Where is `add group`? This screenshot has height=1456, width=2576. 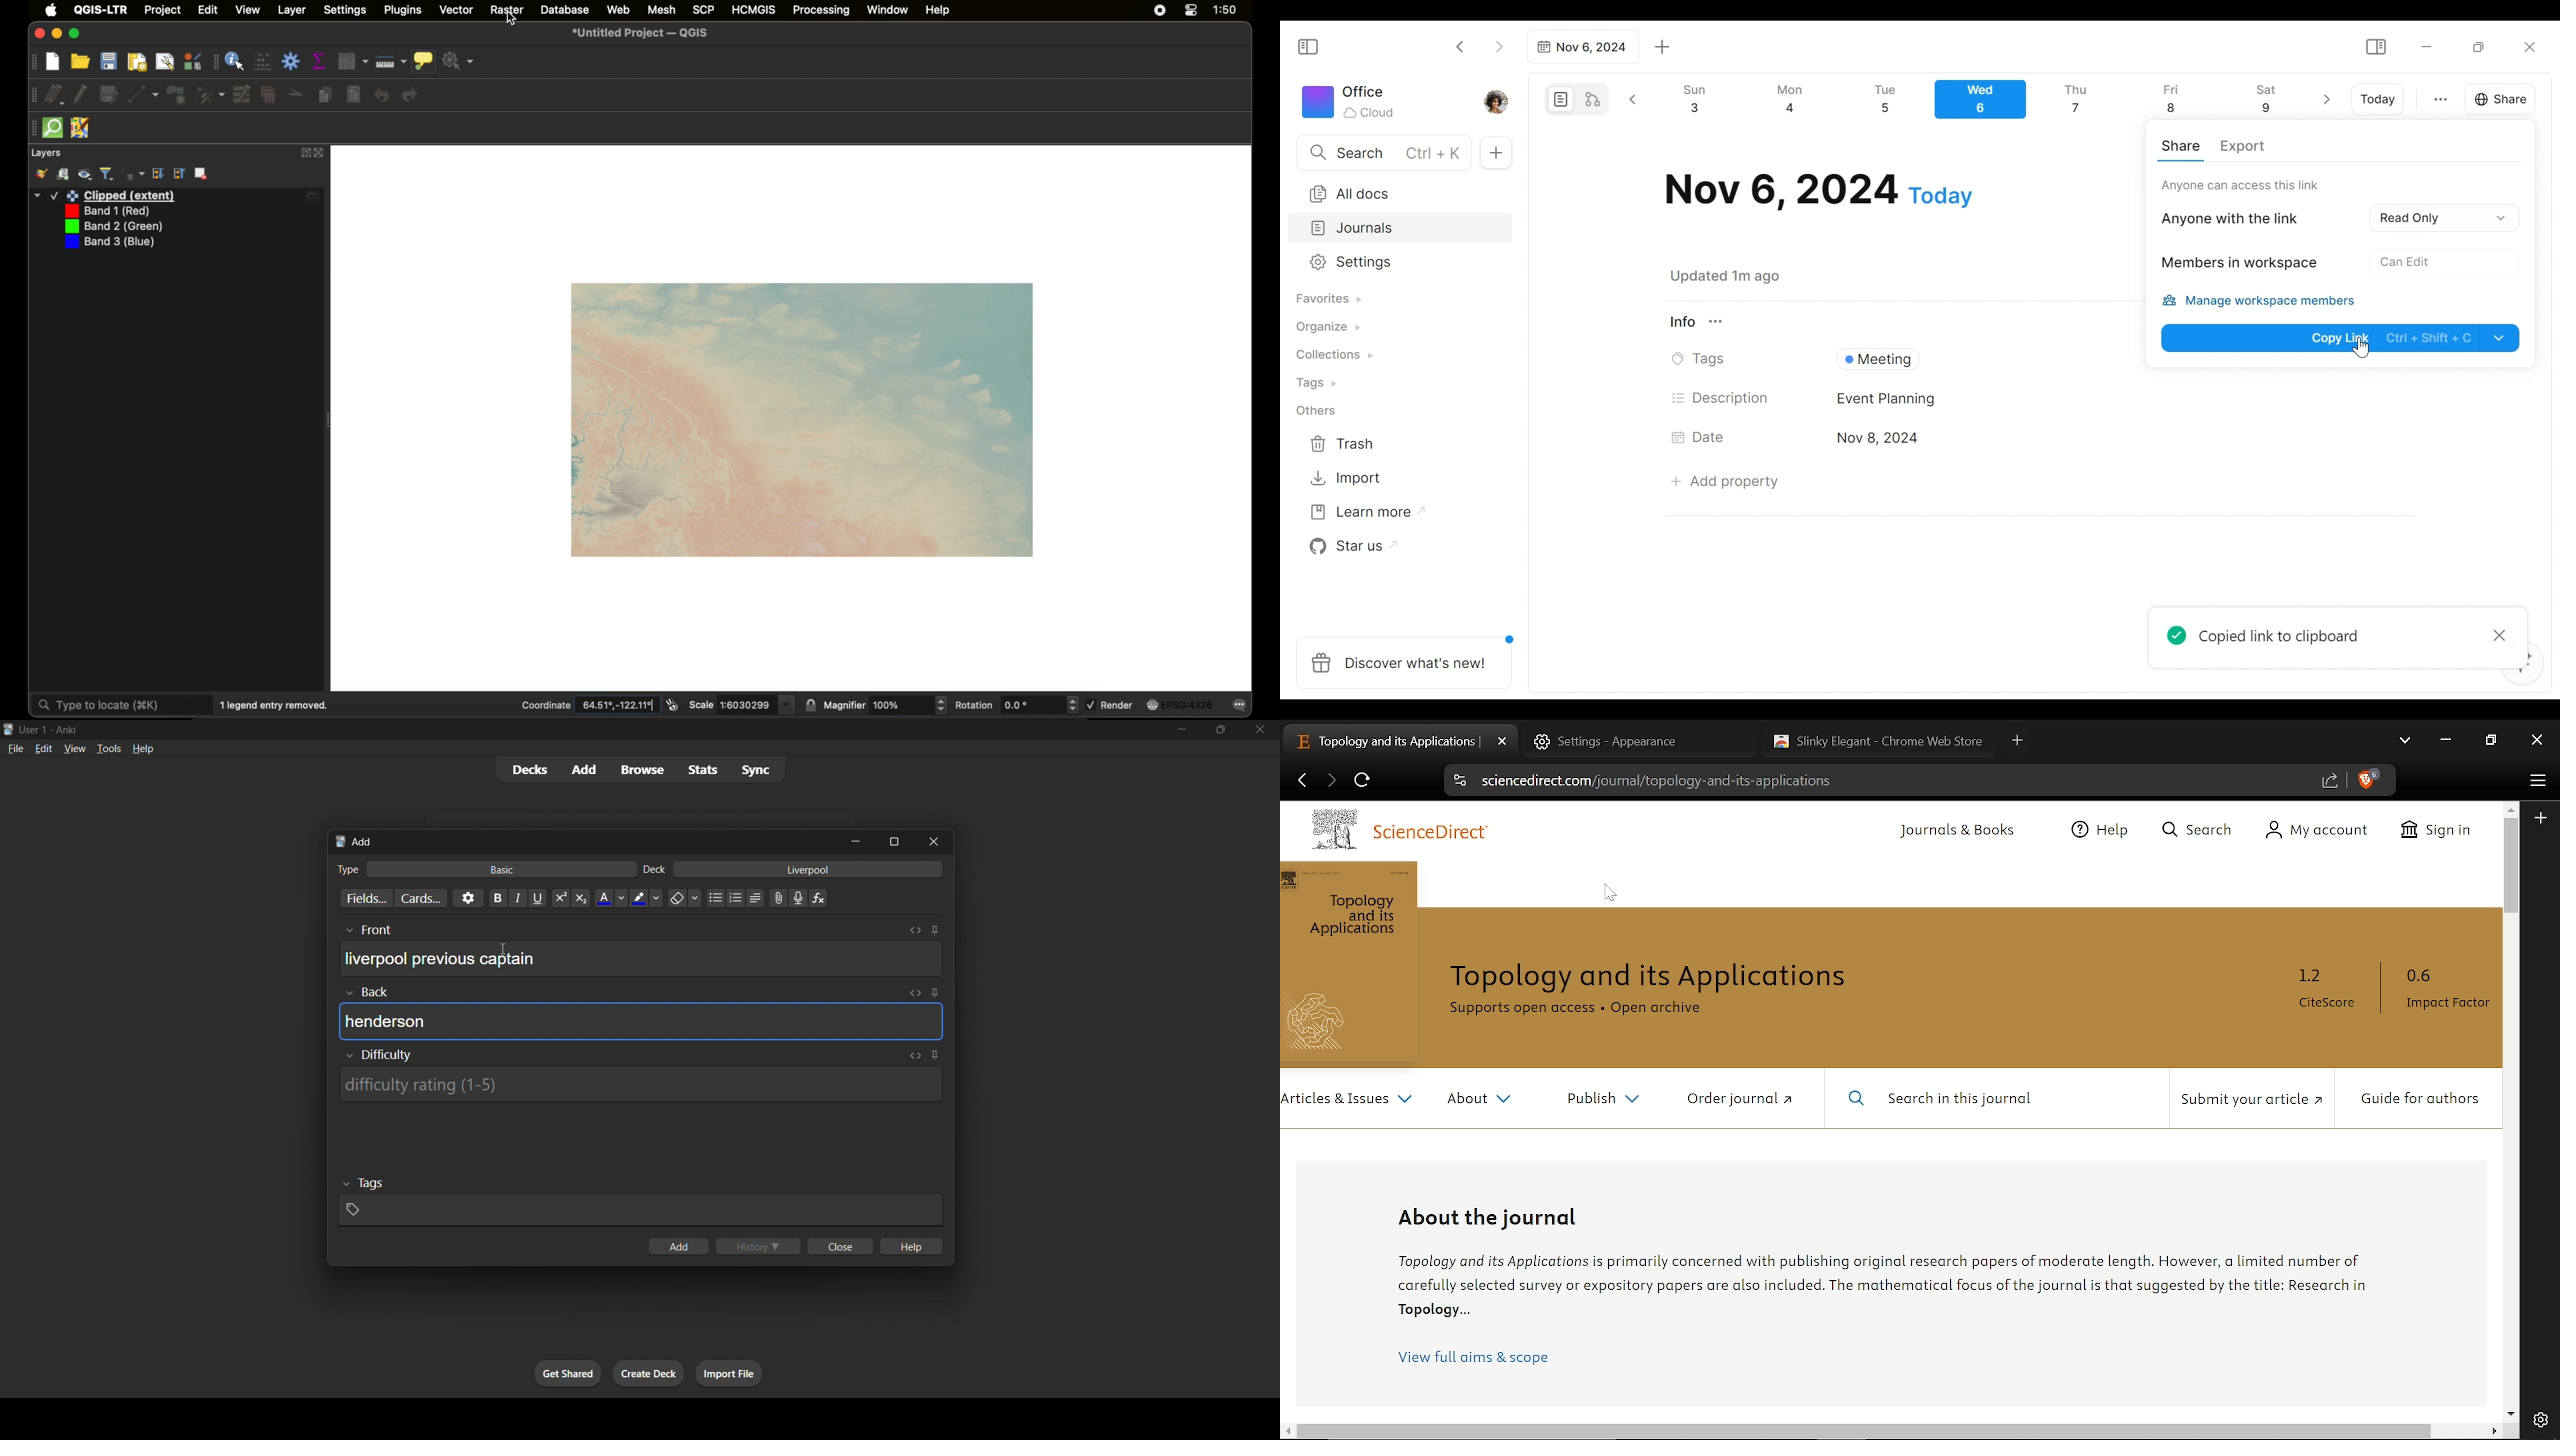 add group is located at coordinates (63, 174).